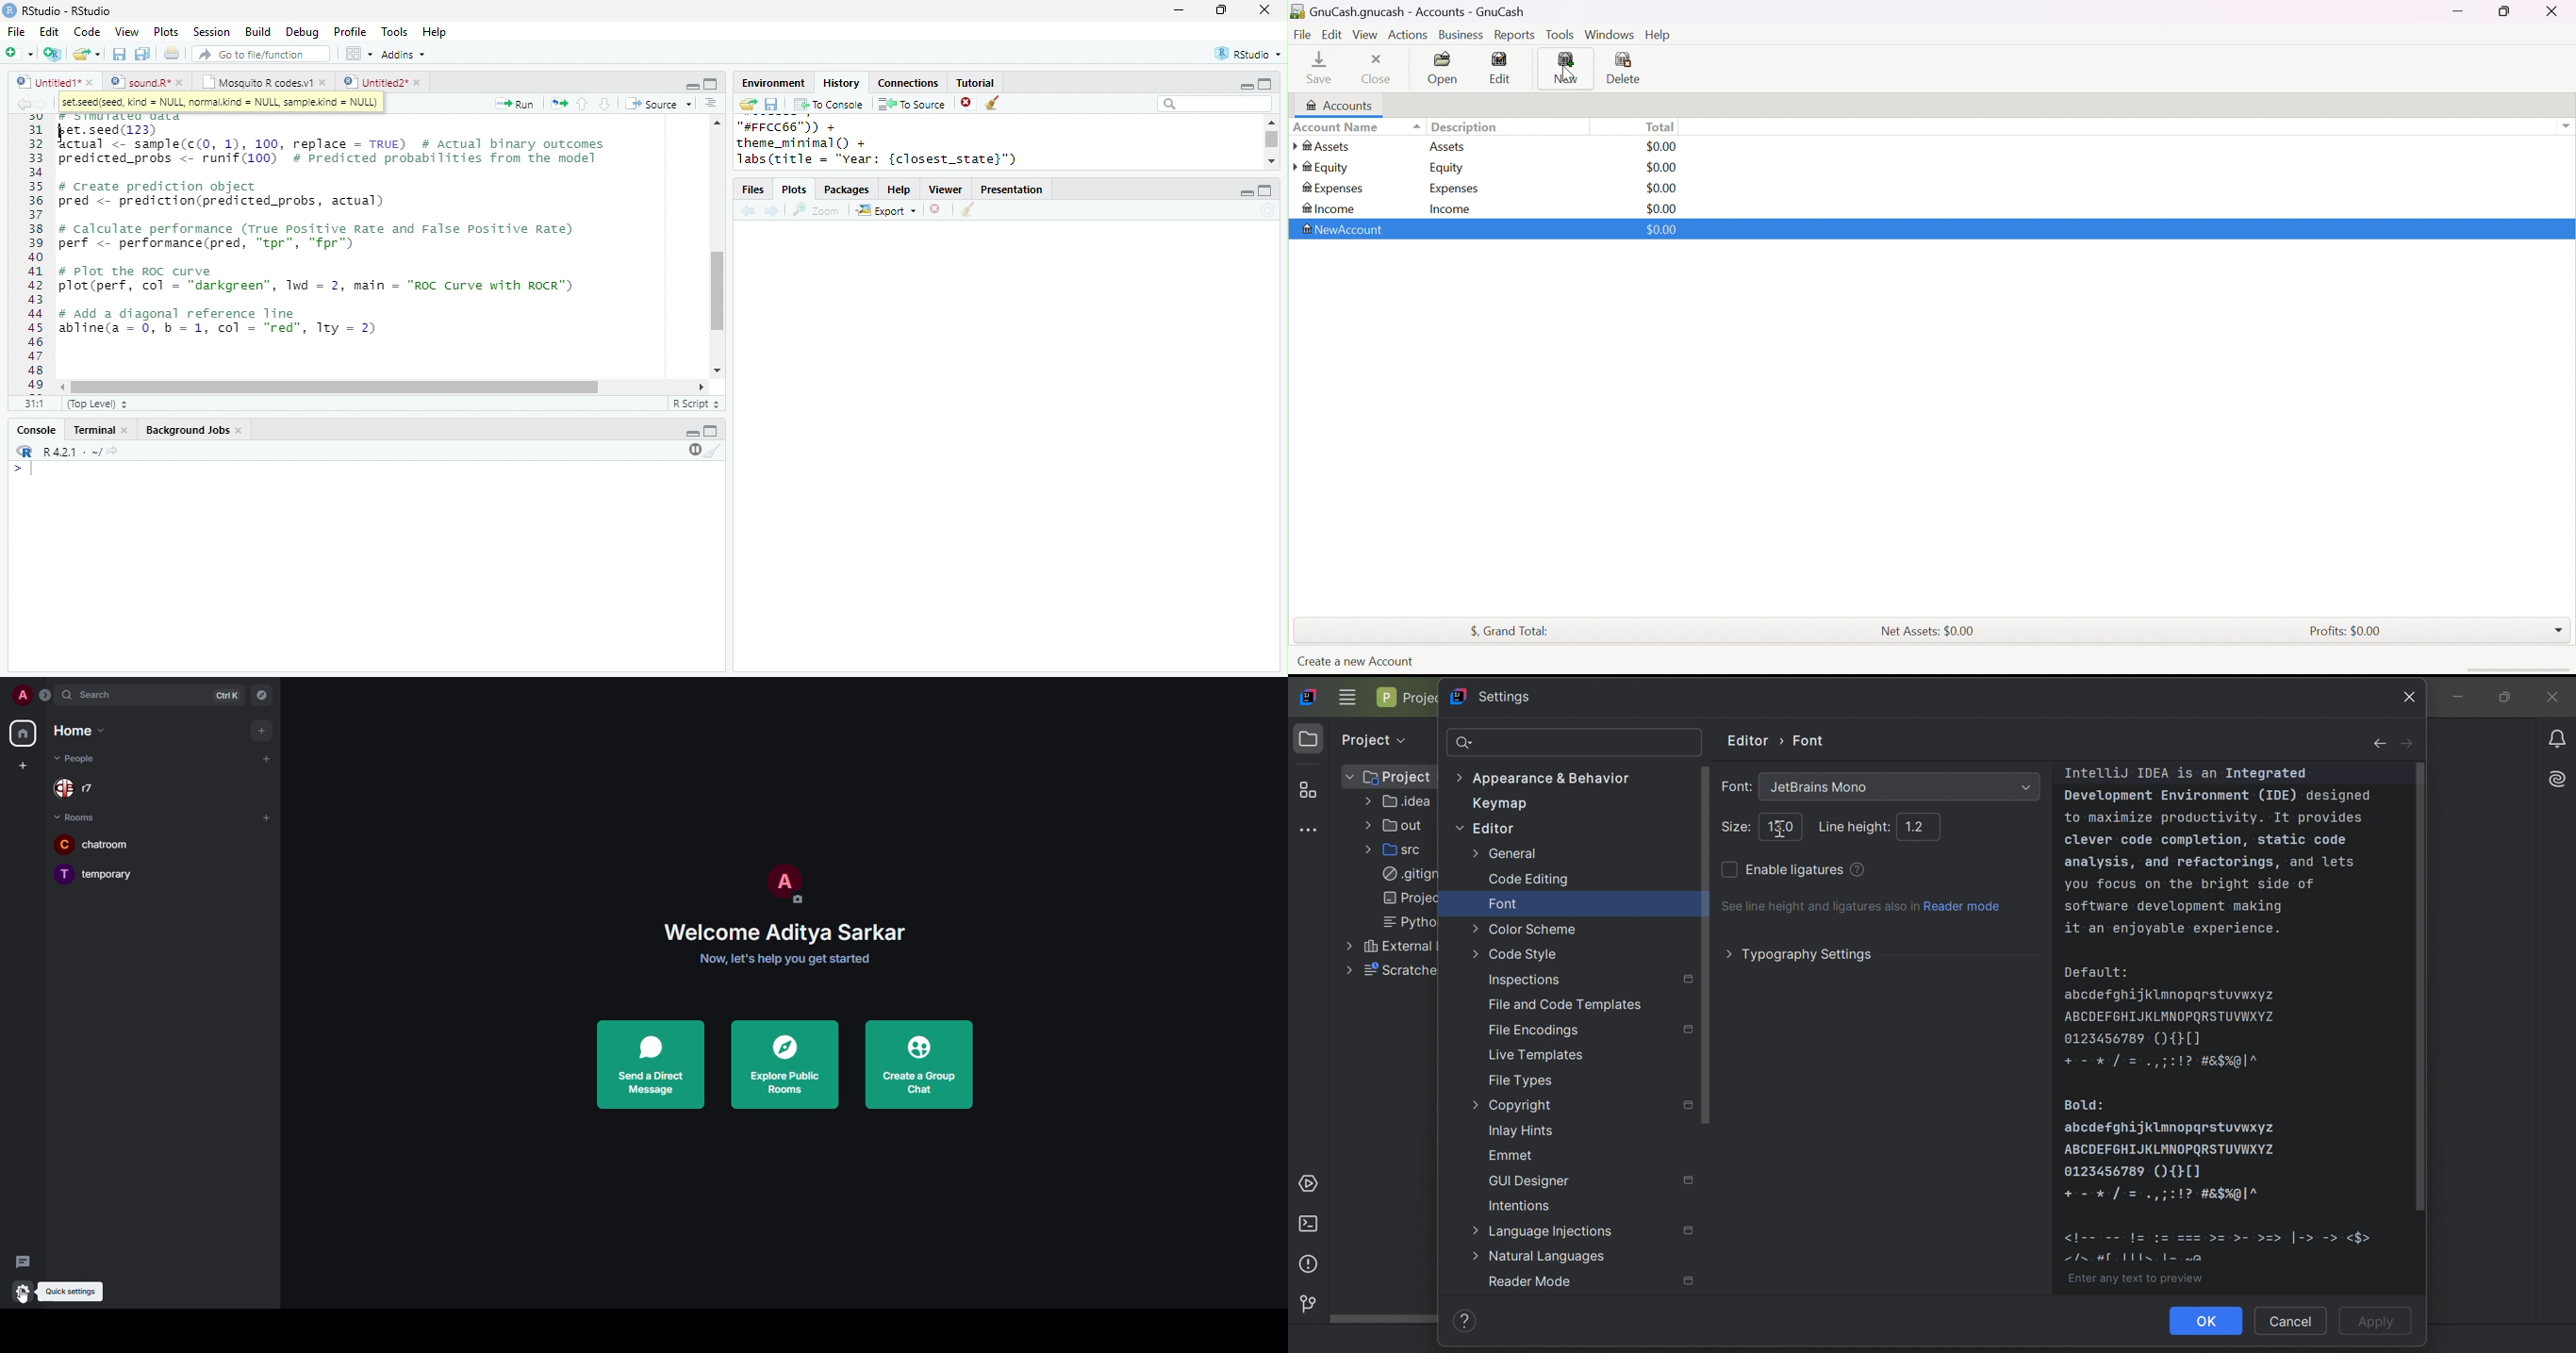 The width and height of the screenshot is (2576, 1372). What do you see at coordinates (324, 82) in the screenshot?
I see `close` at bounding box center [324, 82].